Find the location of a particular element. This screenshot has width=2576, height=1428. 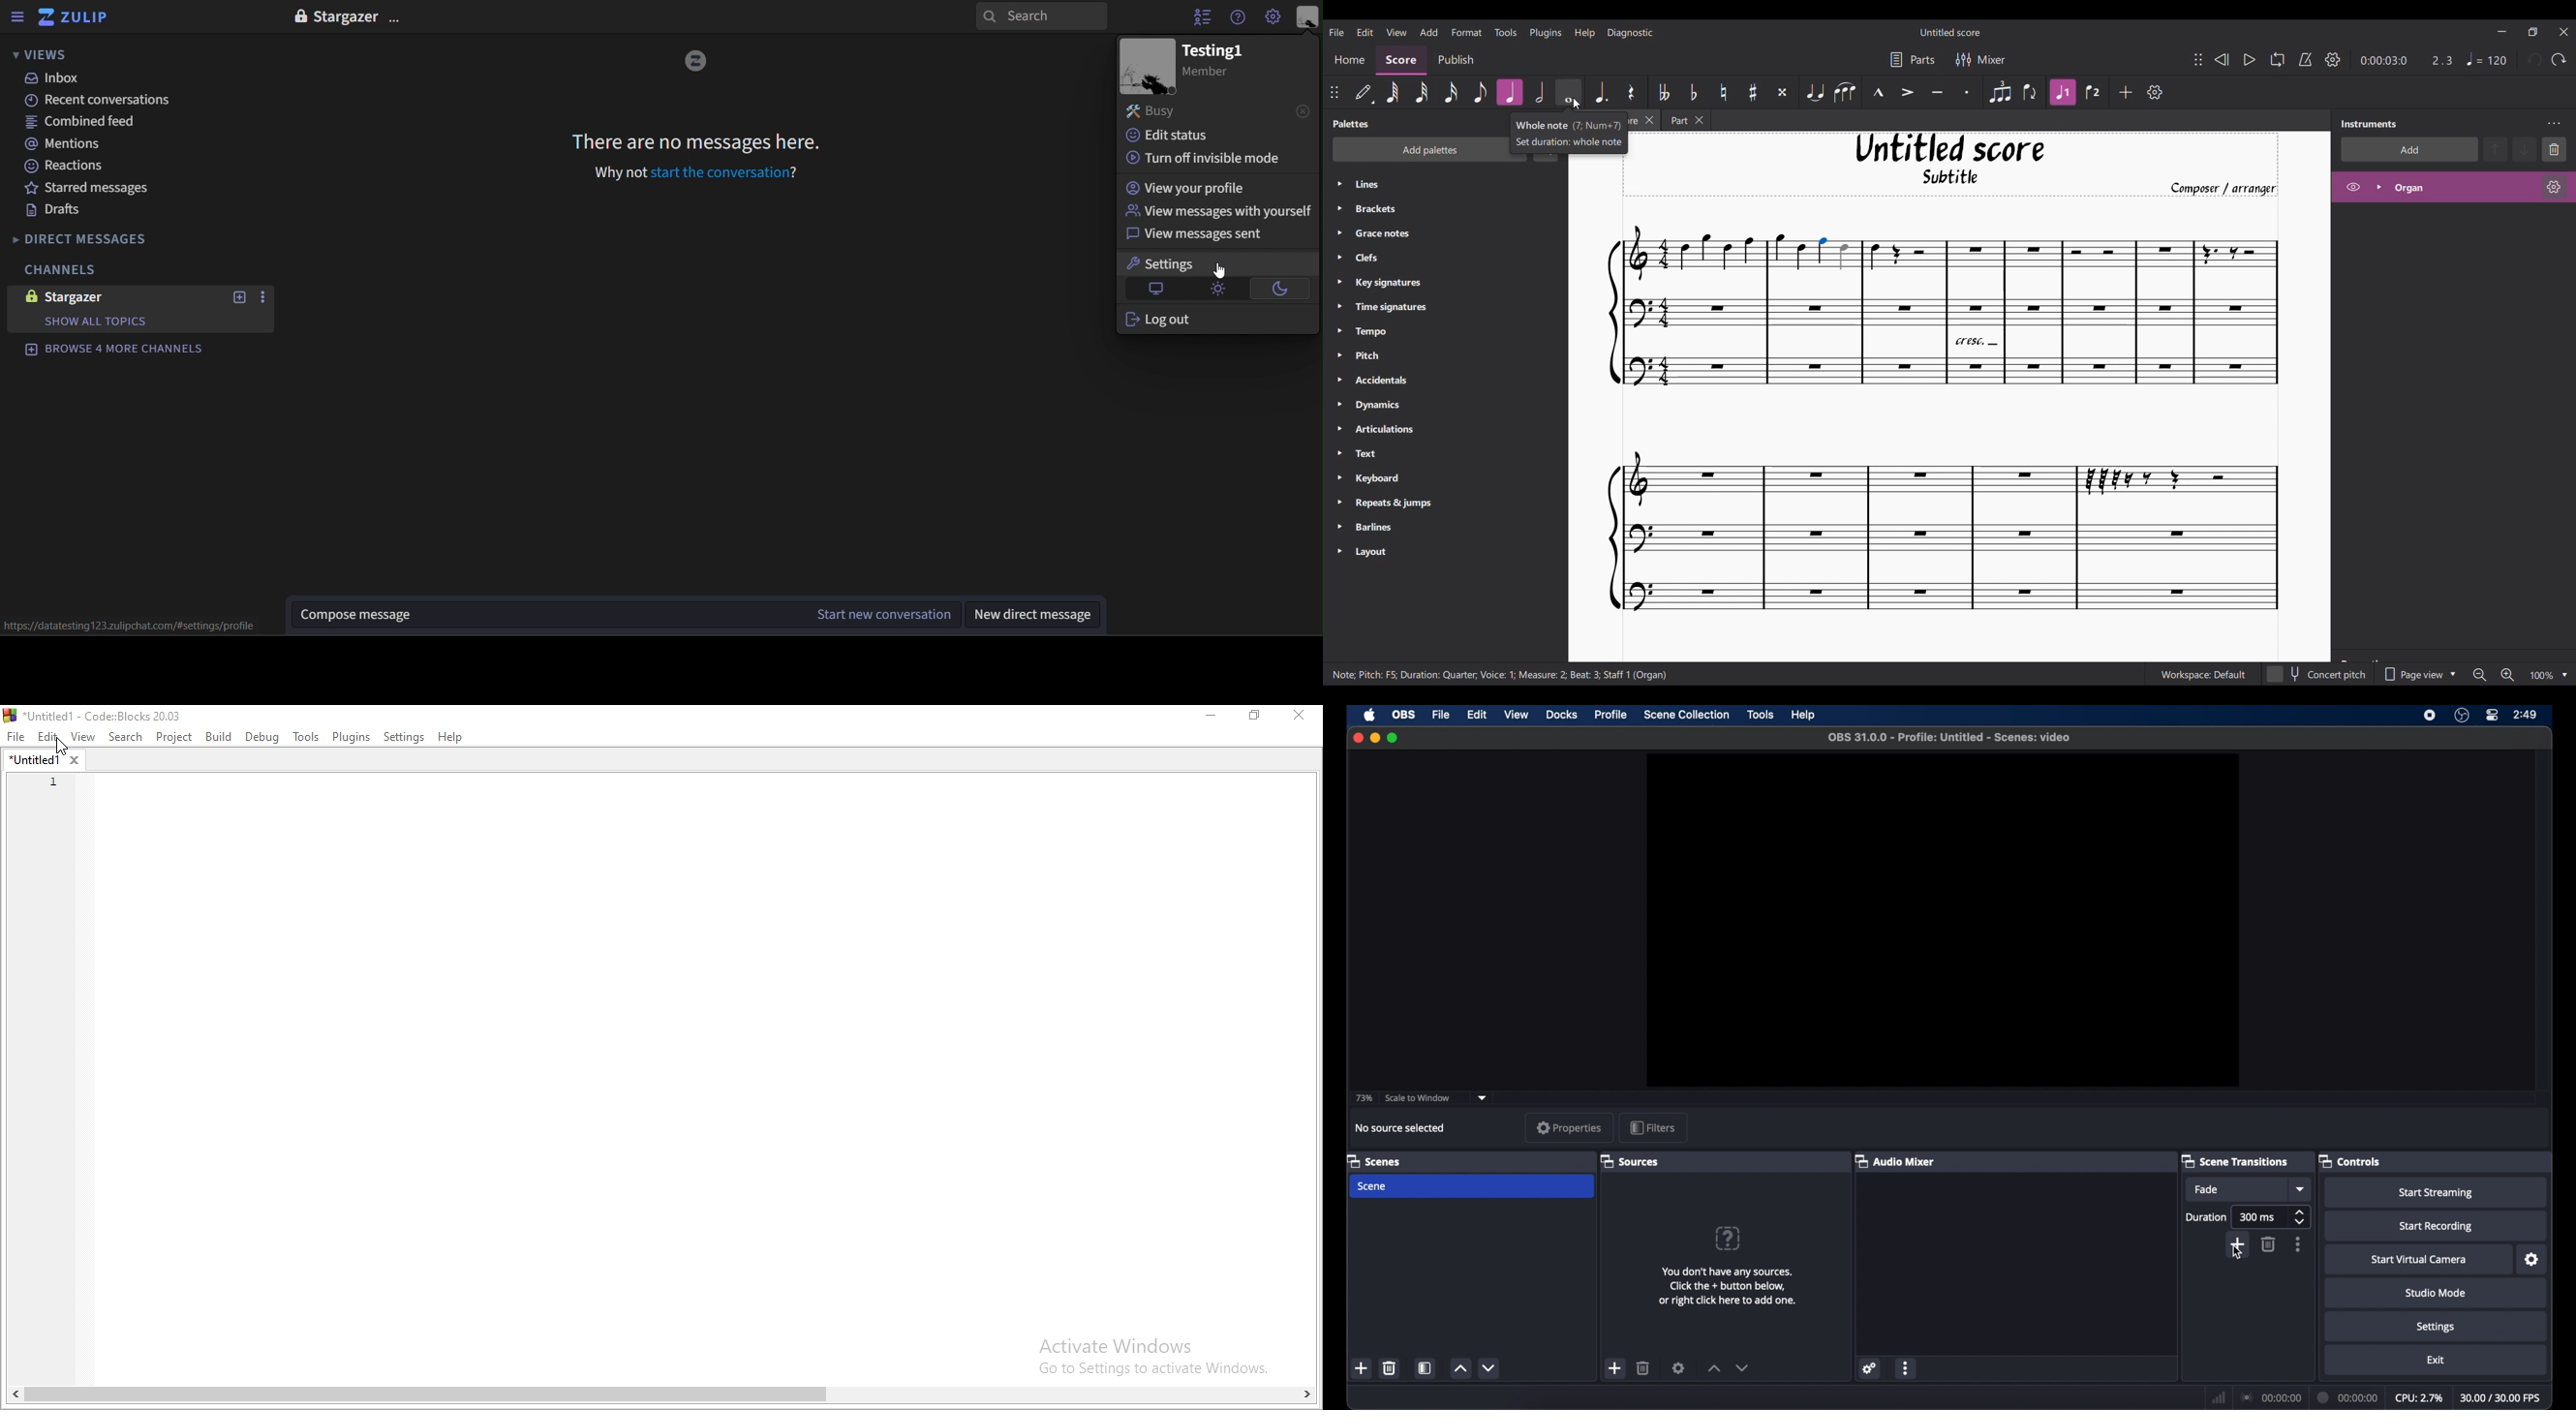

studio mode is located at coordinates (2436, 1292).